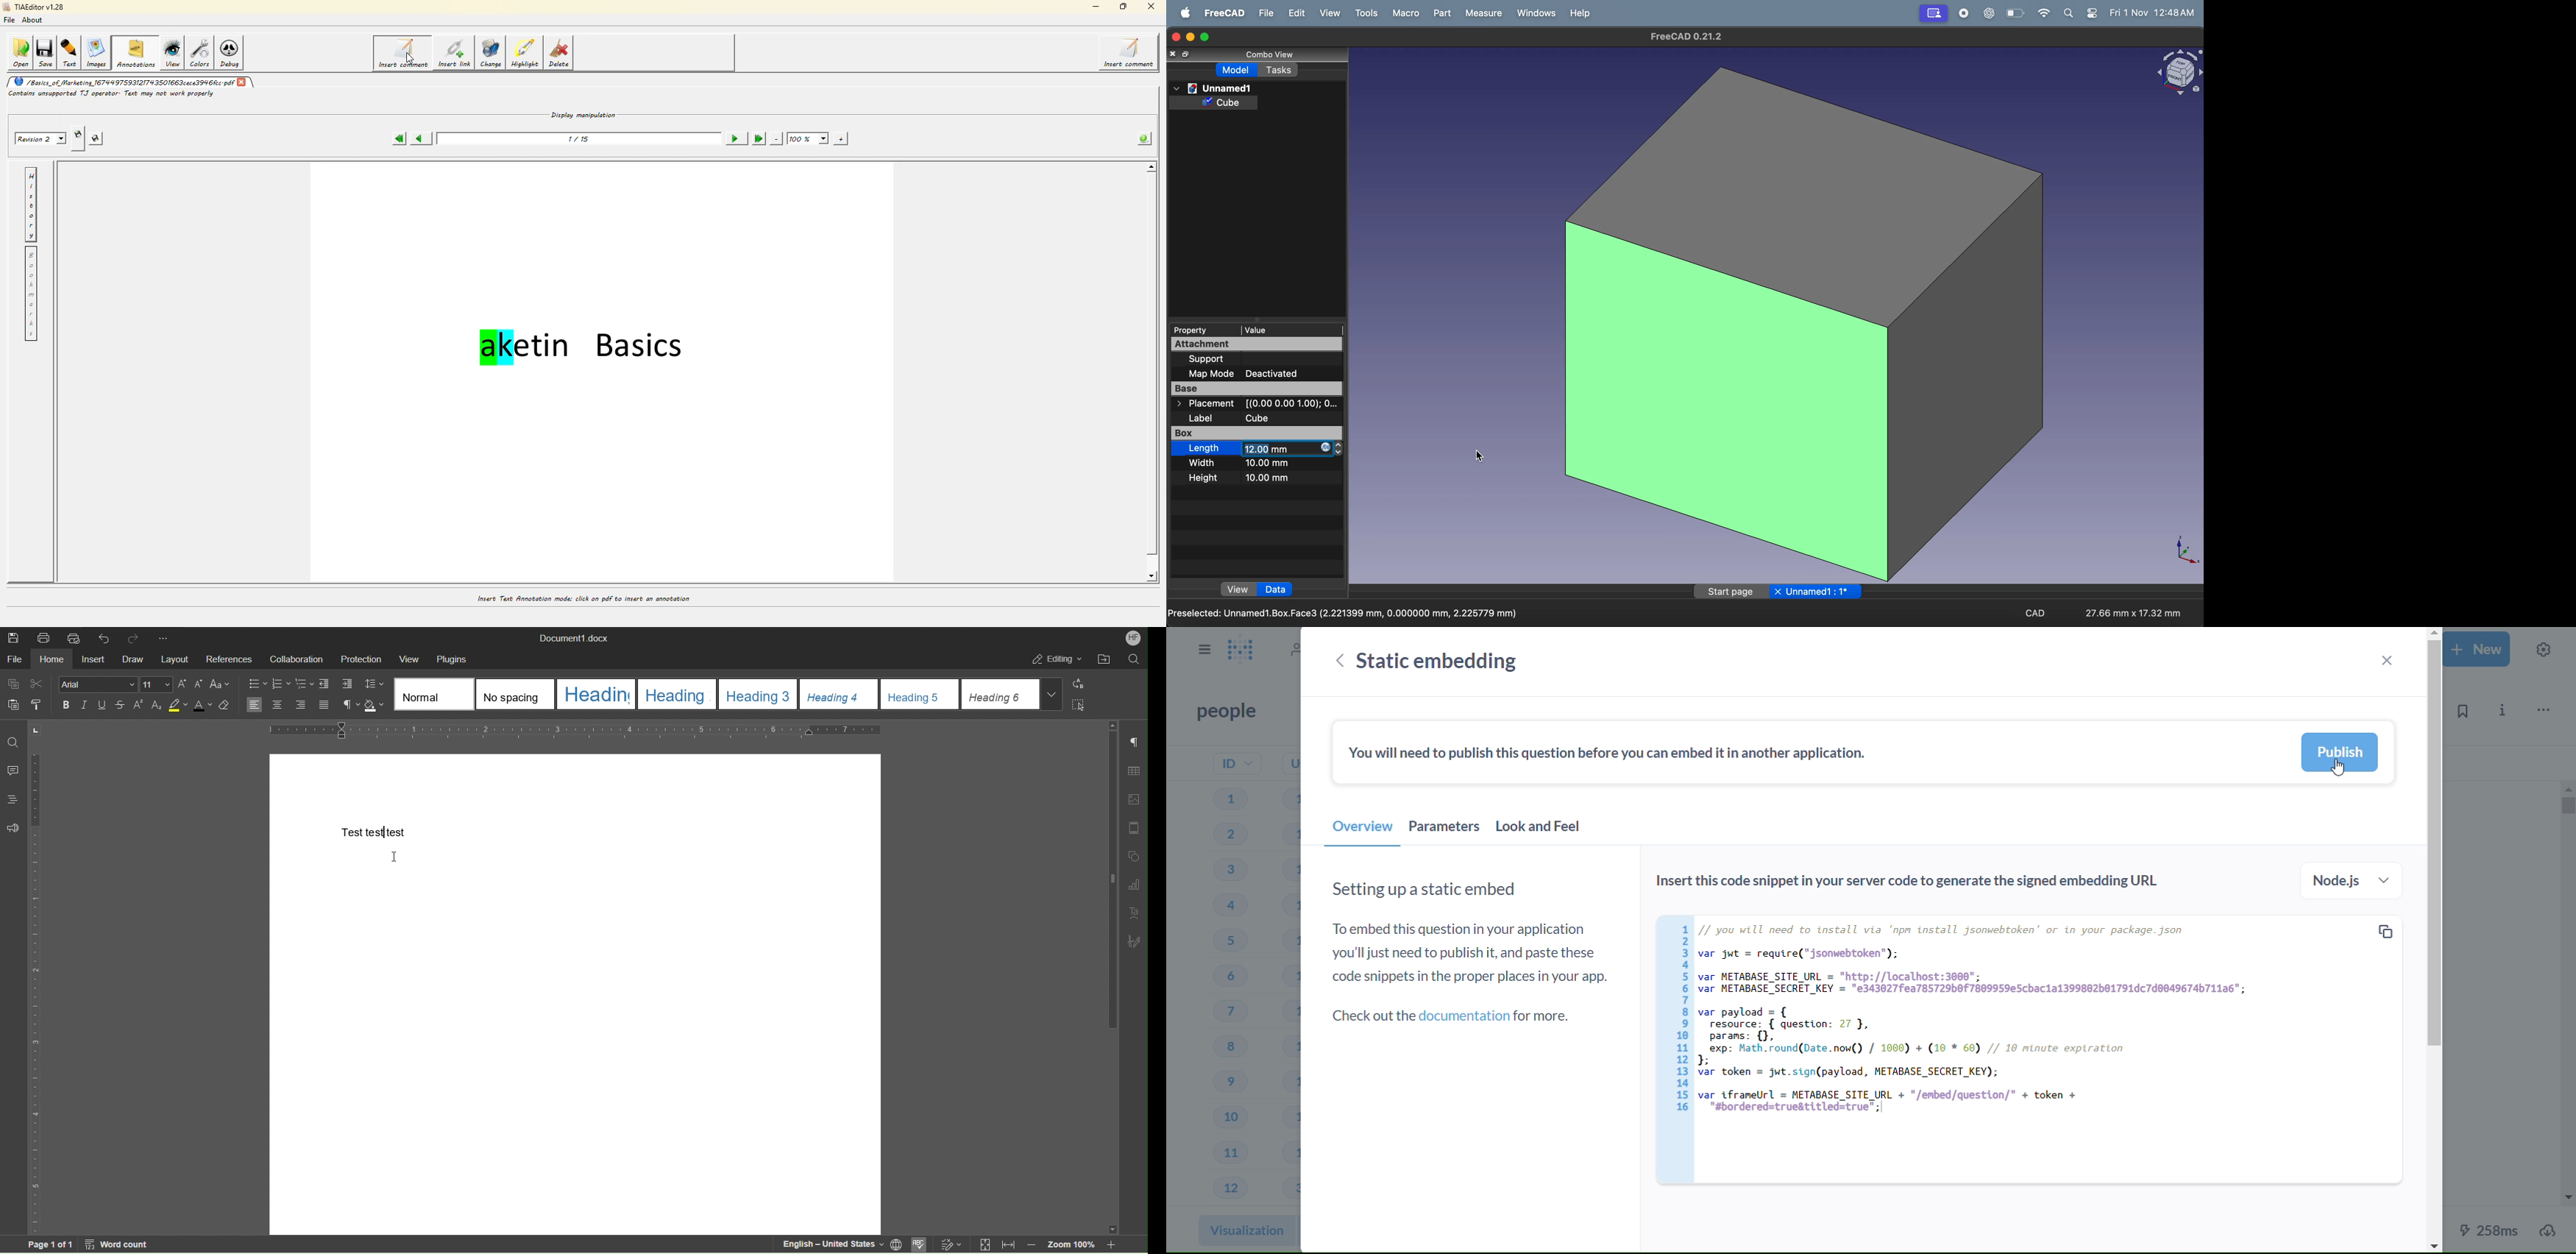  I want to click on Copy Style, so click(35, 704).